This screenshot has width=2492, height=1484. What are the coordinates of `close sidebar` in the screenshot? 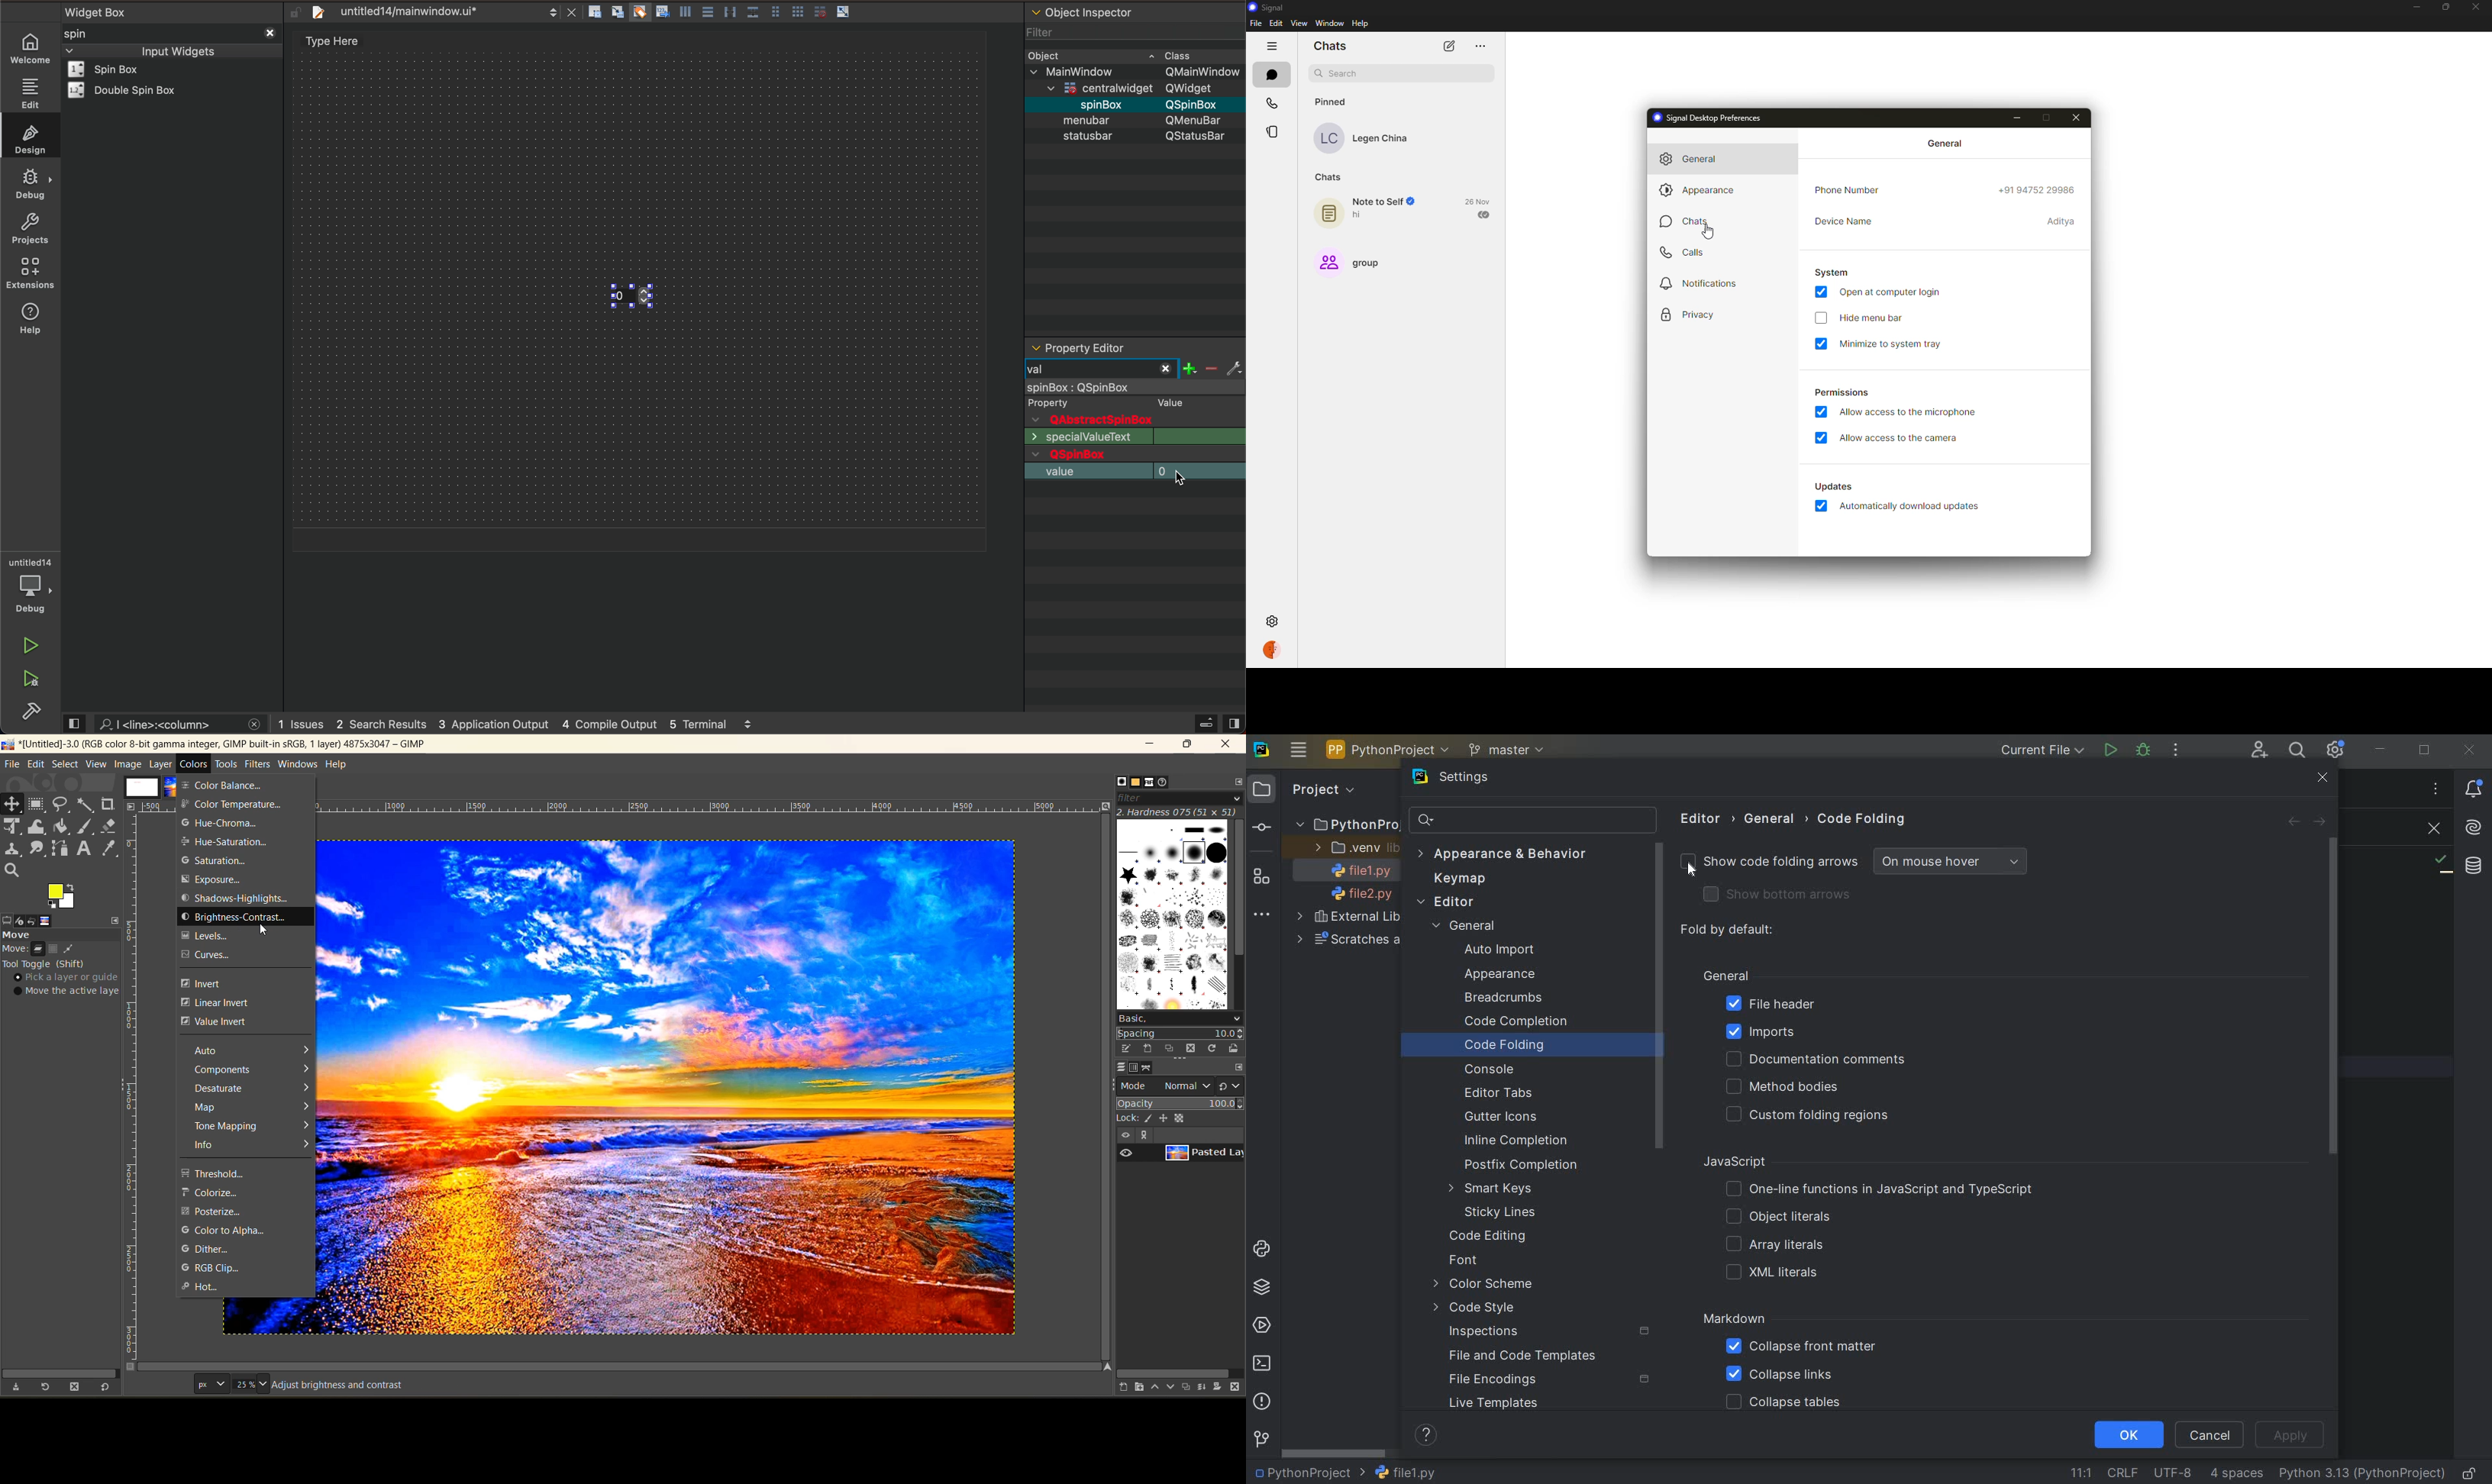 It's located at (1217, 724).